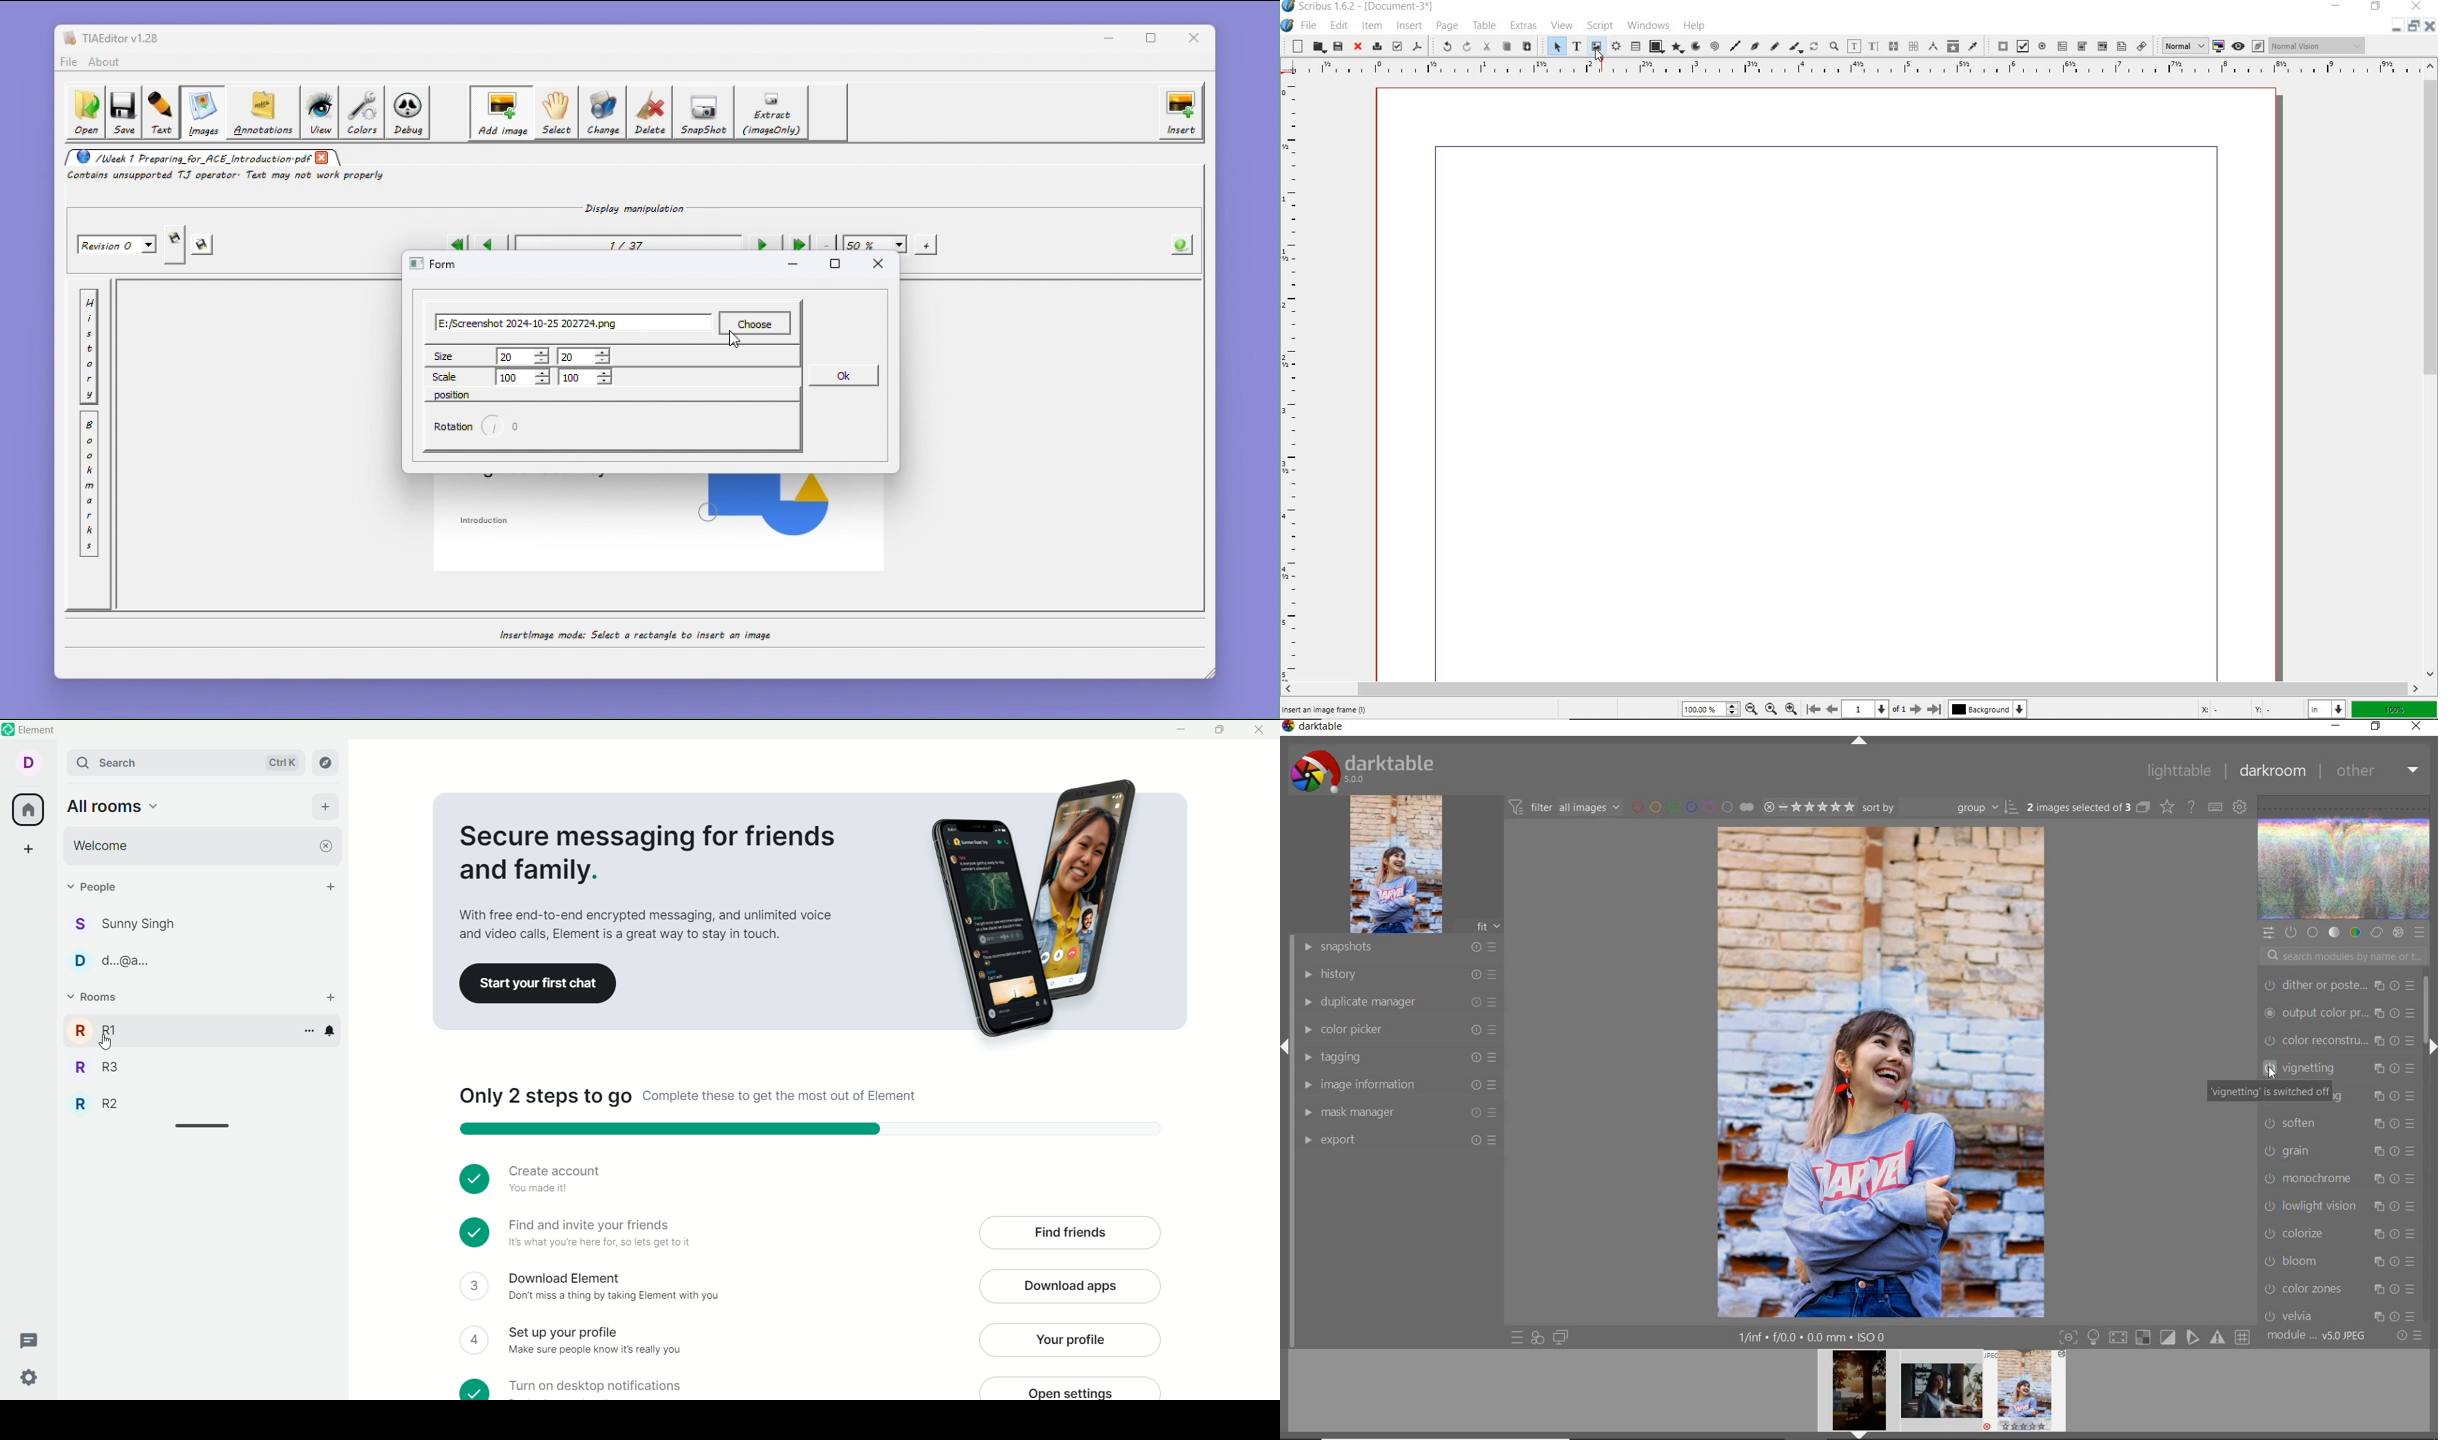 The height and width of the screenshot is (1456, 2464). Describe the element at coordinates (475, 1340) in the screenshot. I see `Indicates step is yet to be done` at that location.